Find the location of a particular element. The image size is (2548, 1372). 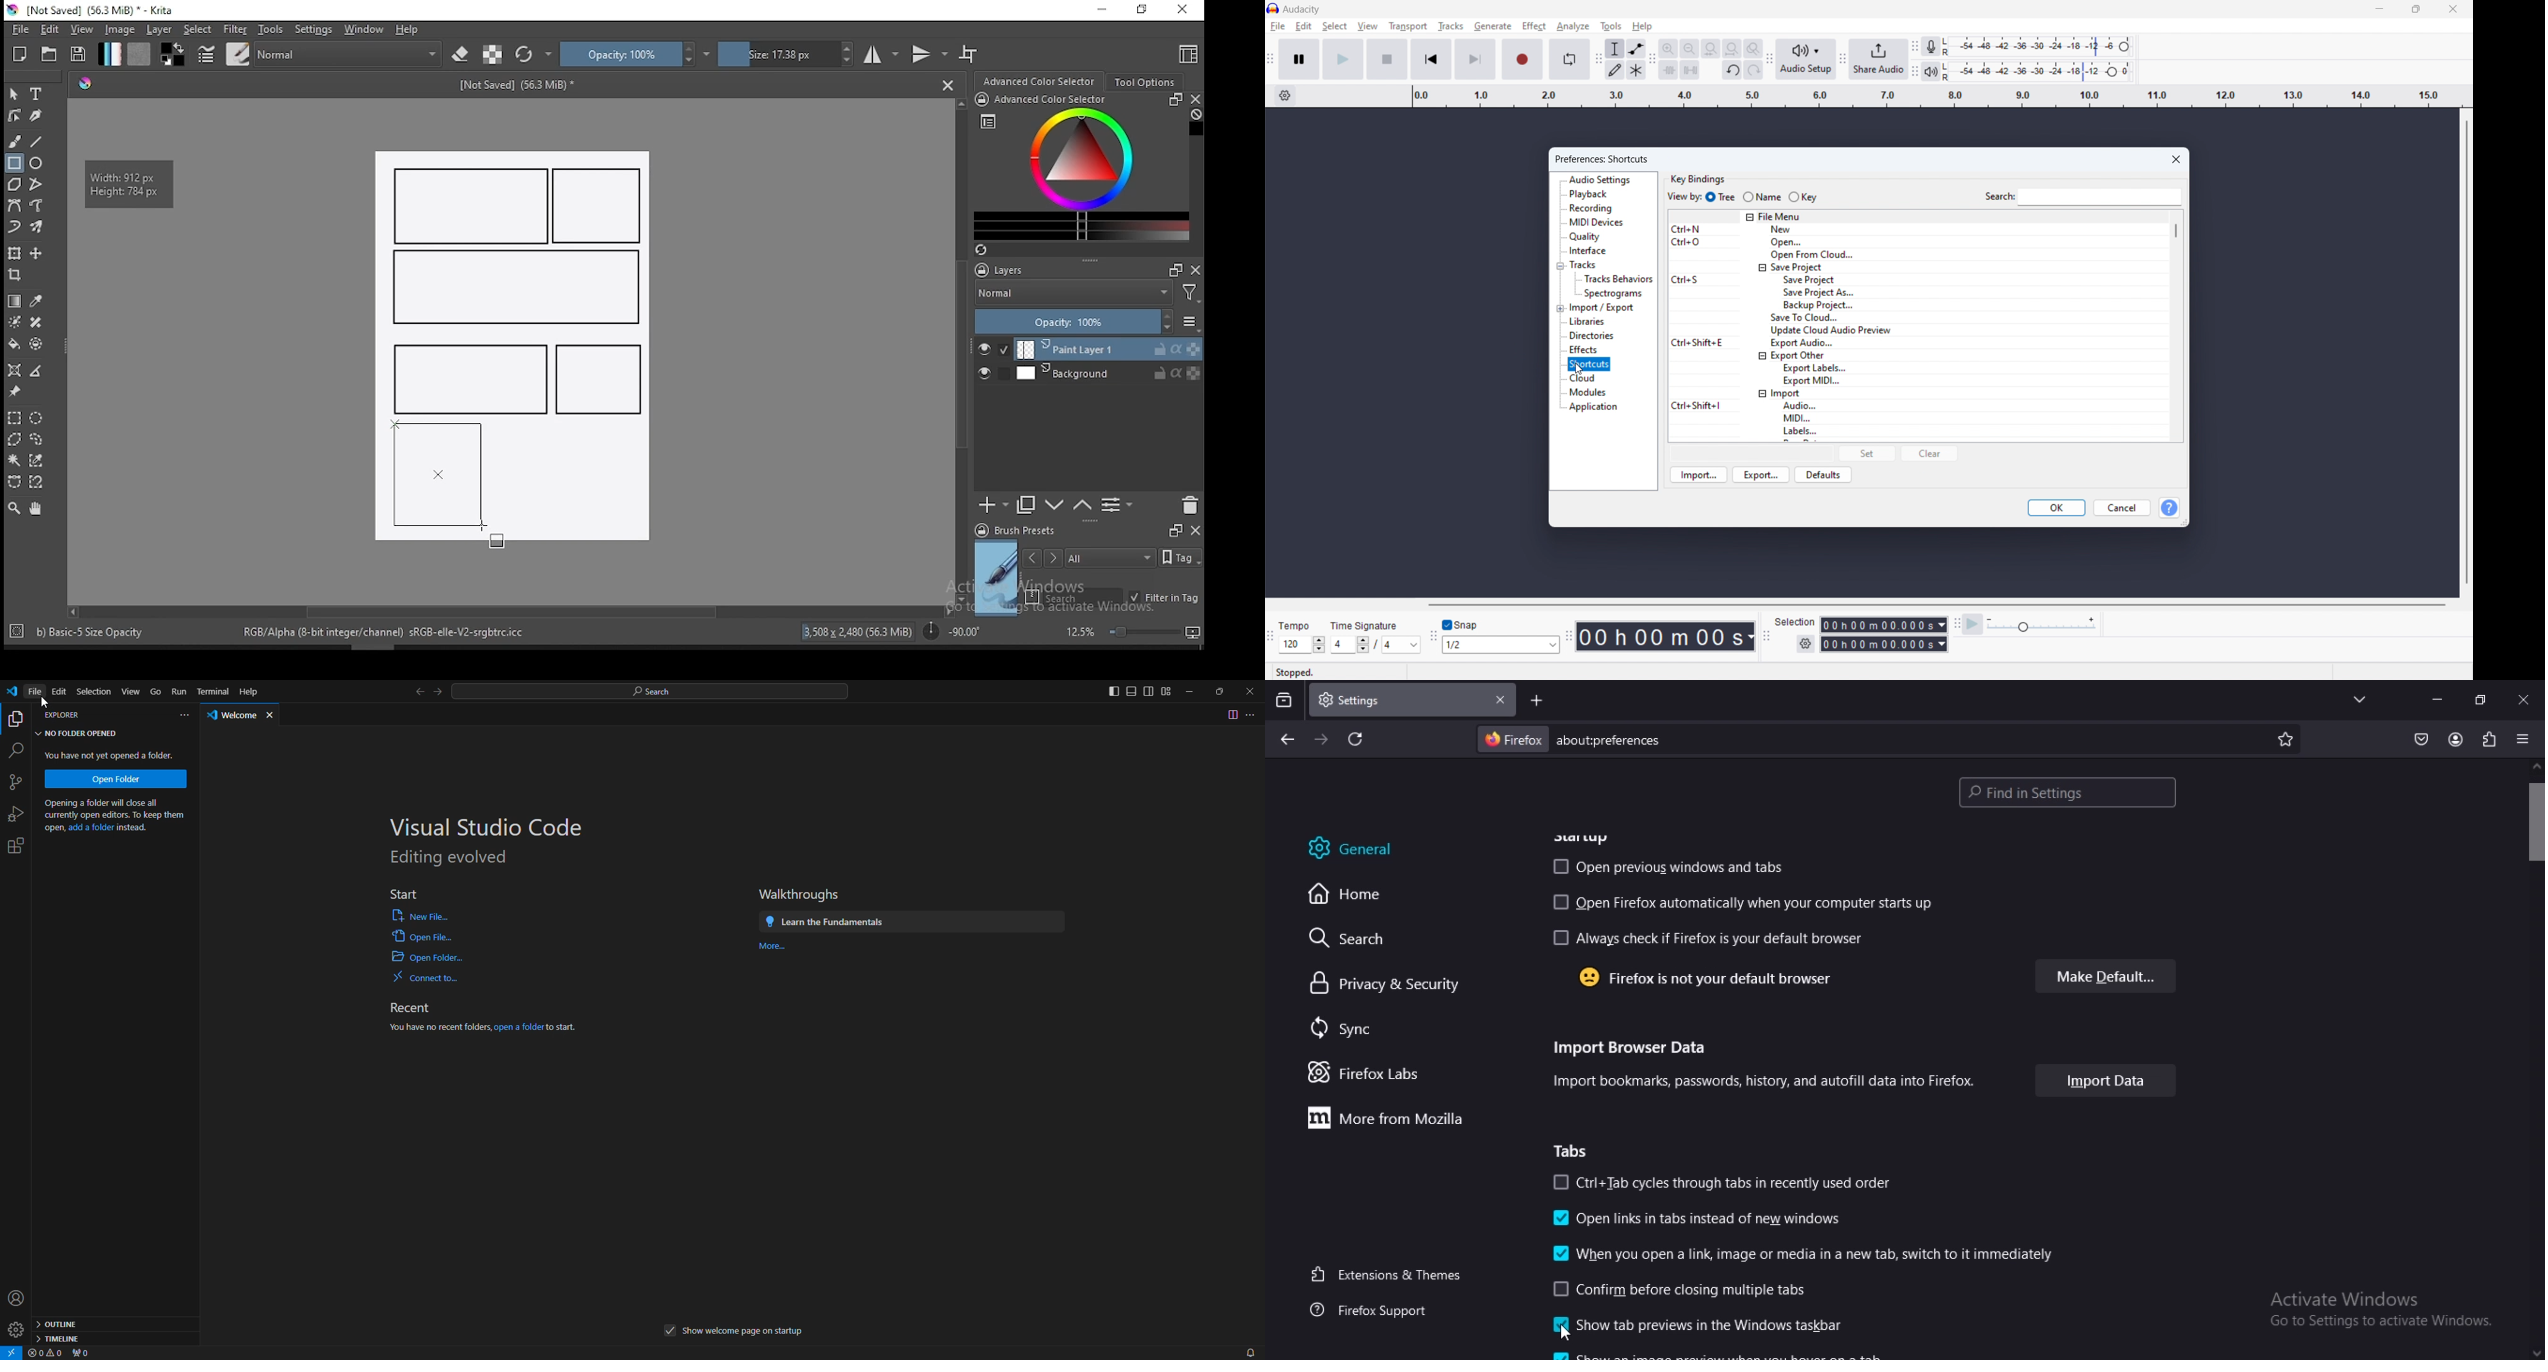

opening a folder will close all is located at coordinates (113, 803).